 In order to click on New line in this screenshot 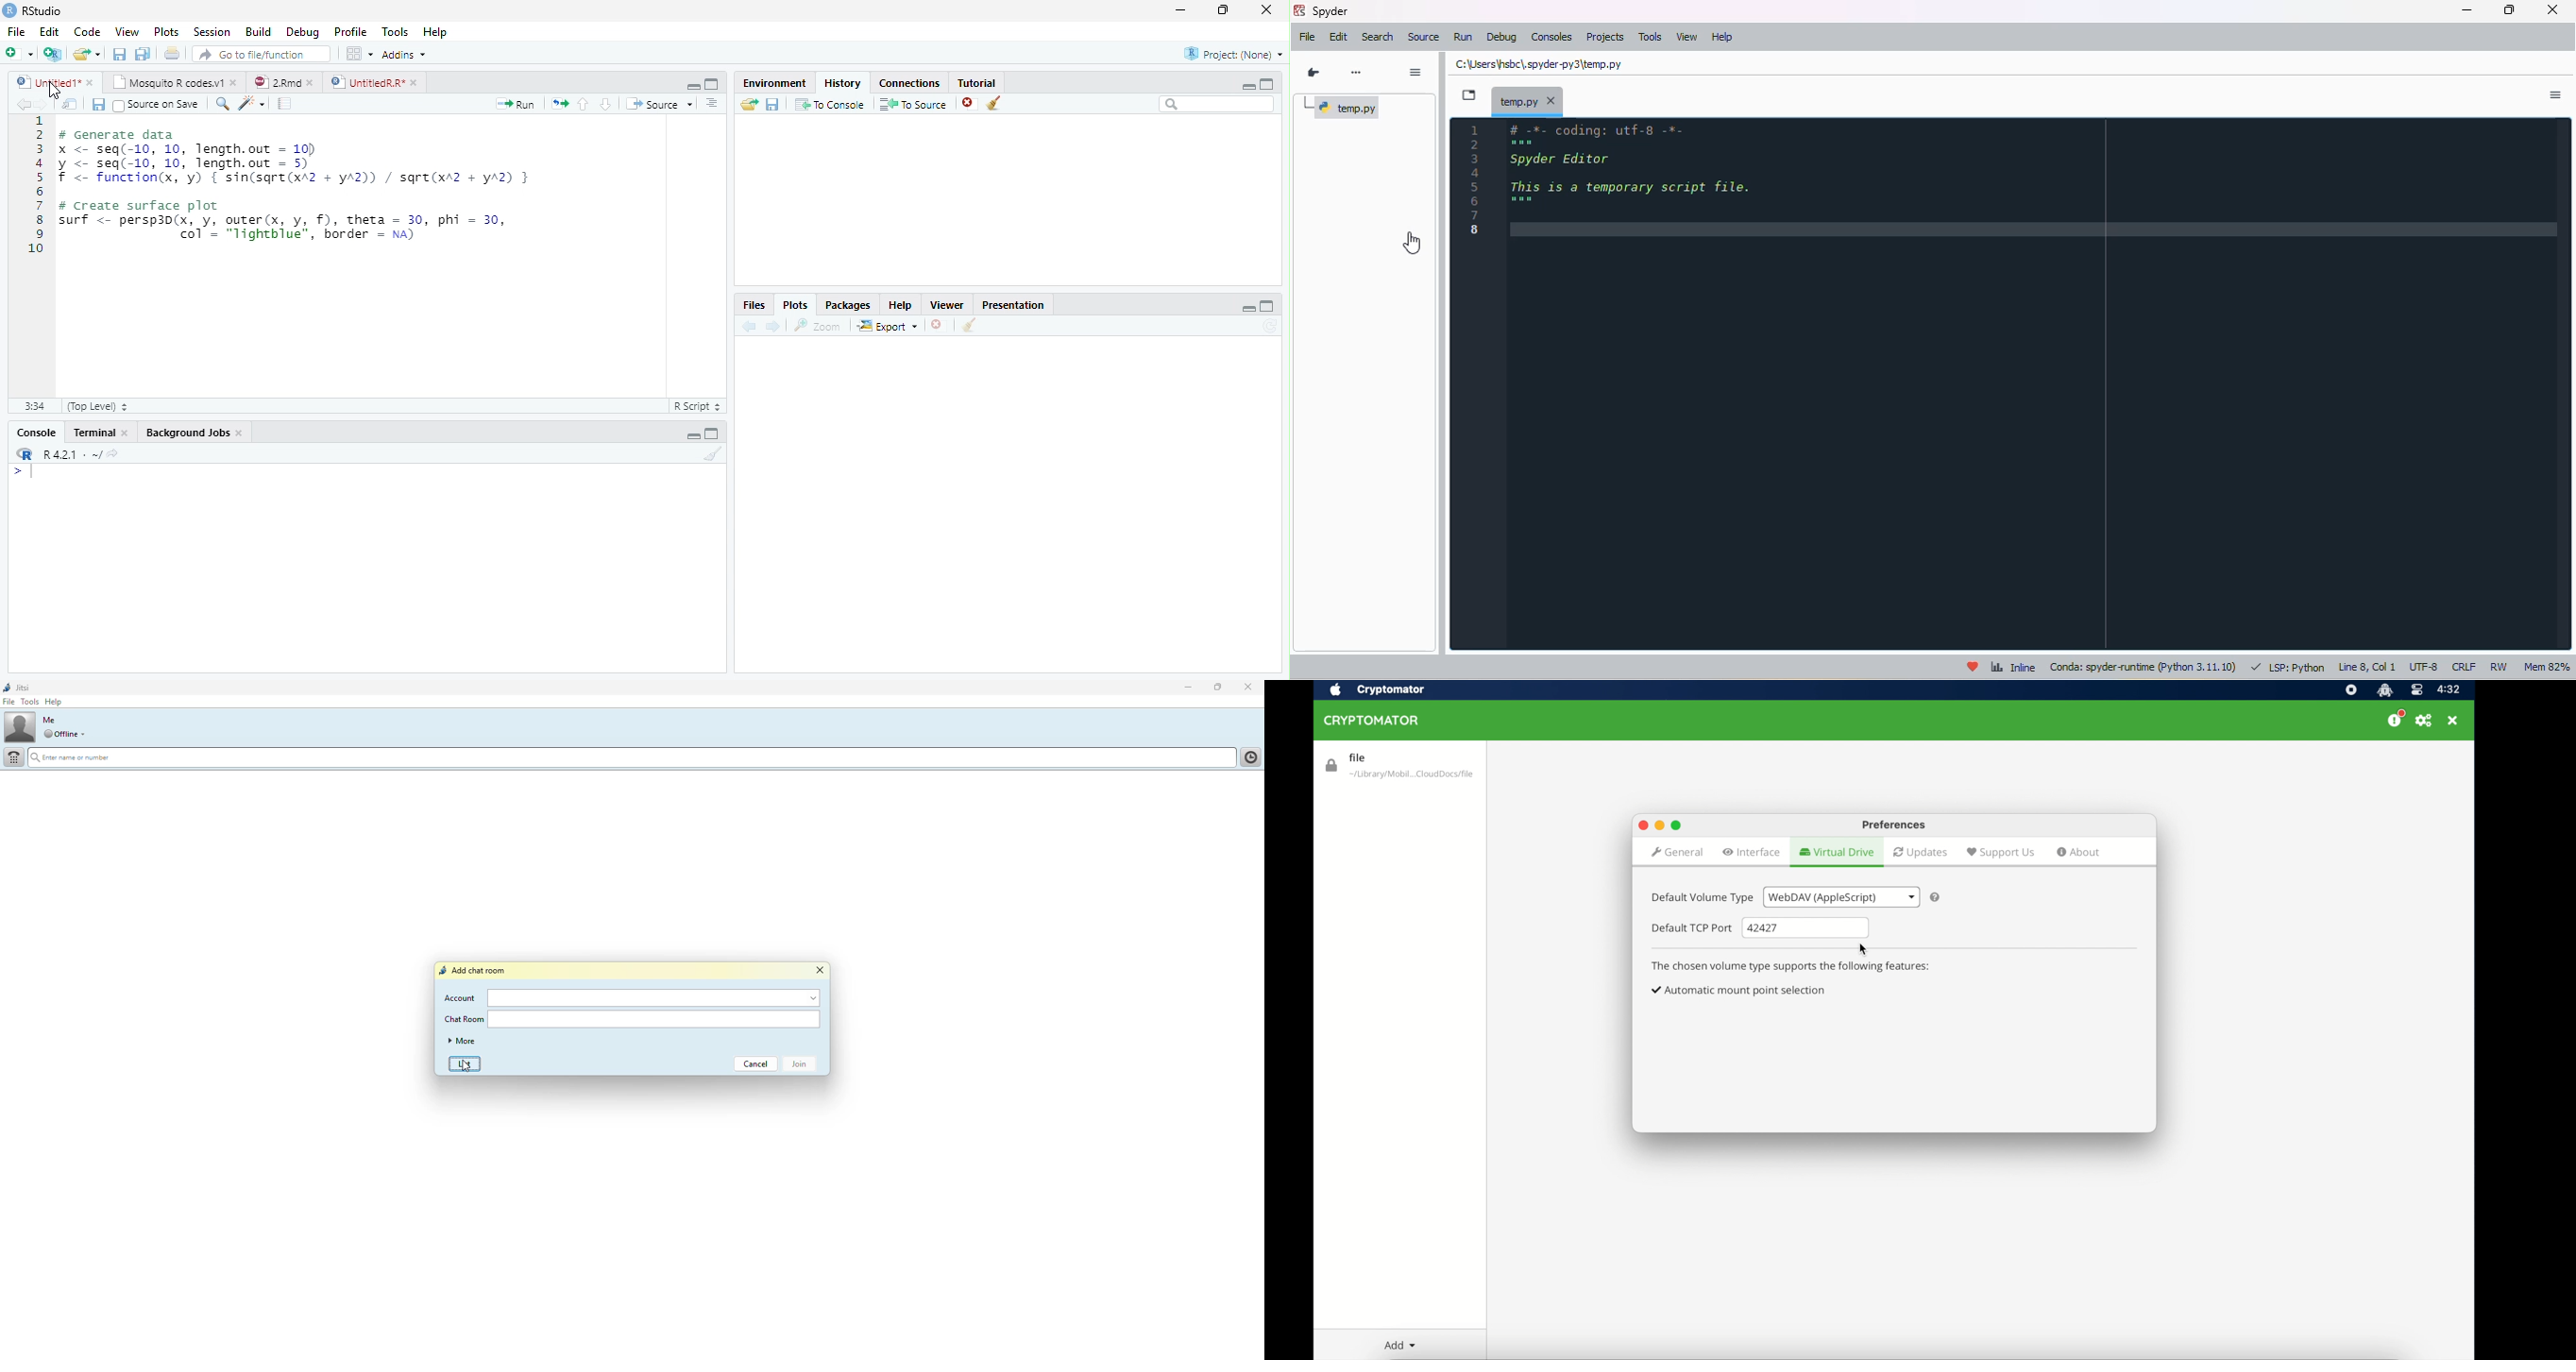, I will do `click(23, 474)`.